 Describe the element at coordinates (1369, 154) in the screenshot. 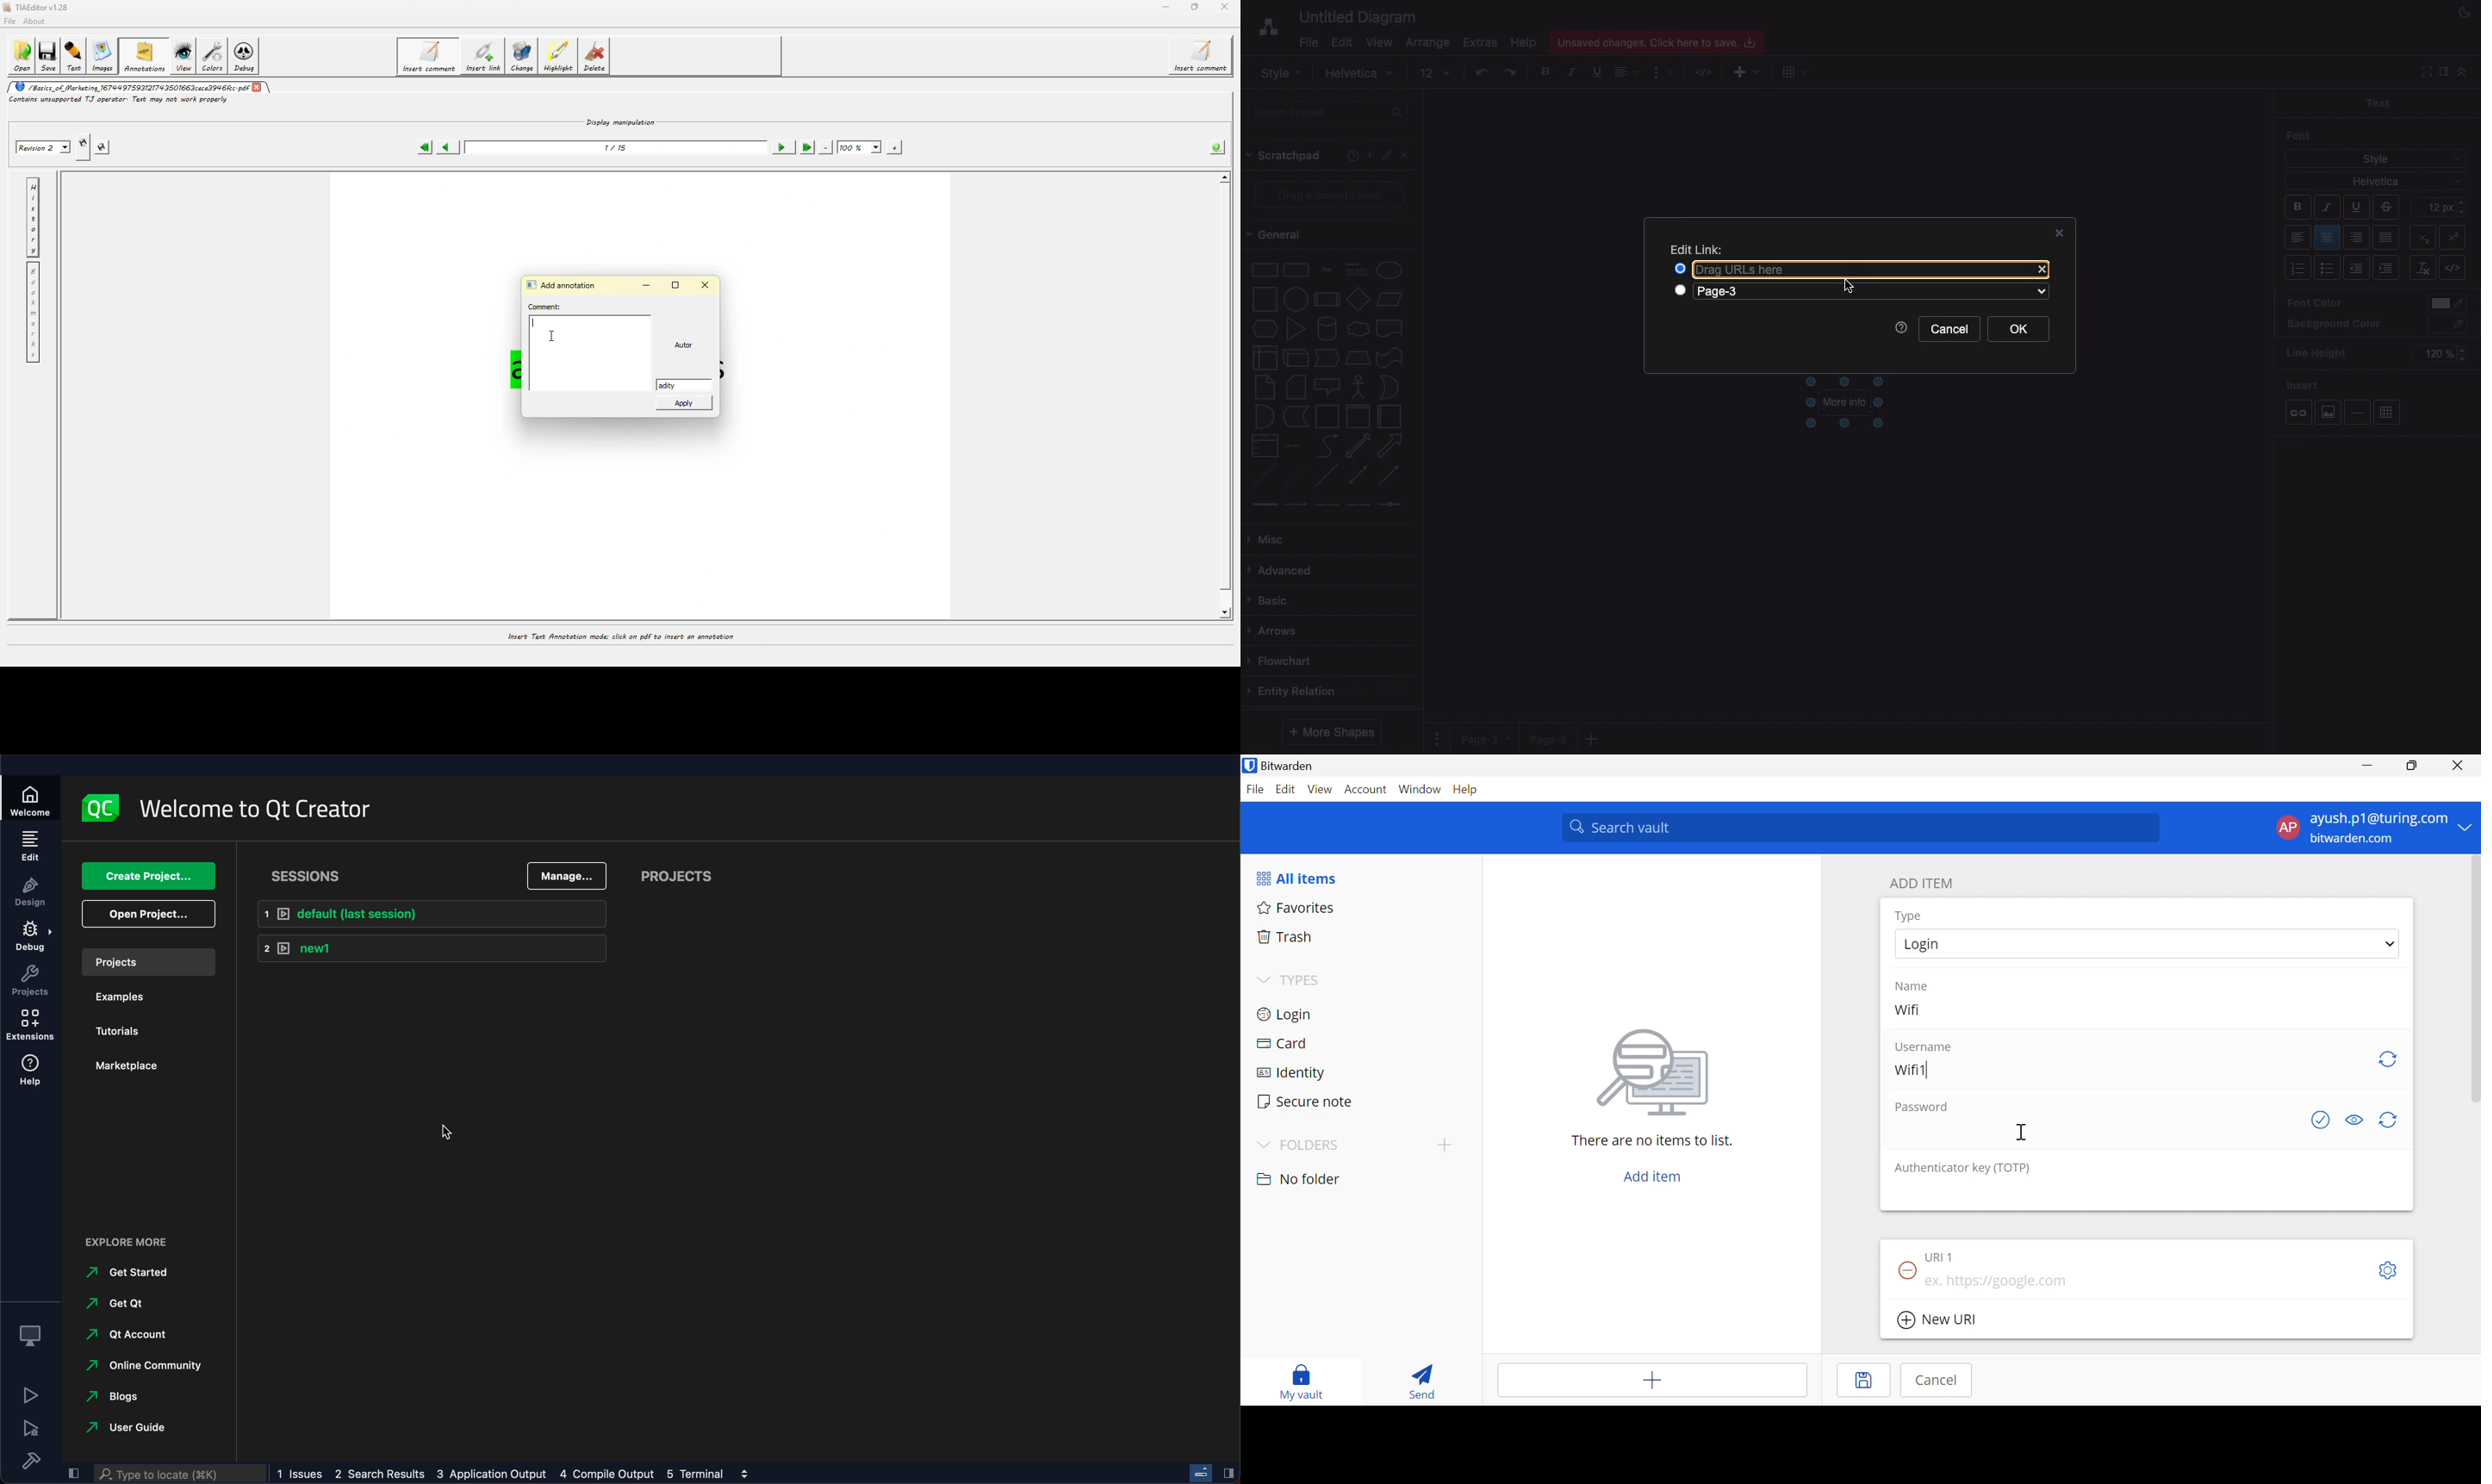

I see `Add` at that location.